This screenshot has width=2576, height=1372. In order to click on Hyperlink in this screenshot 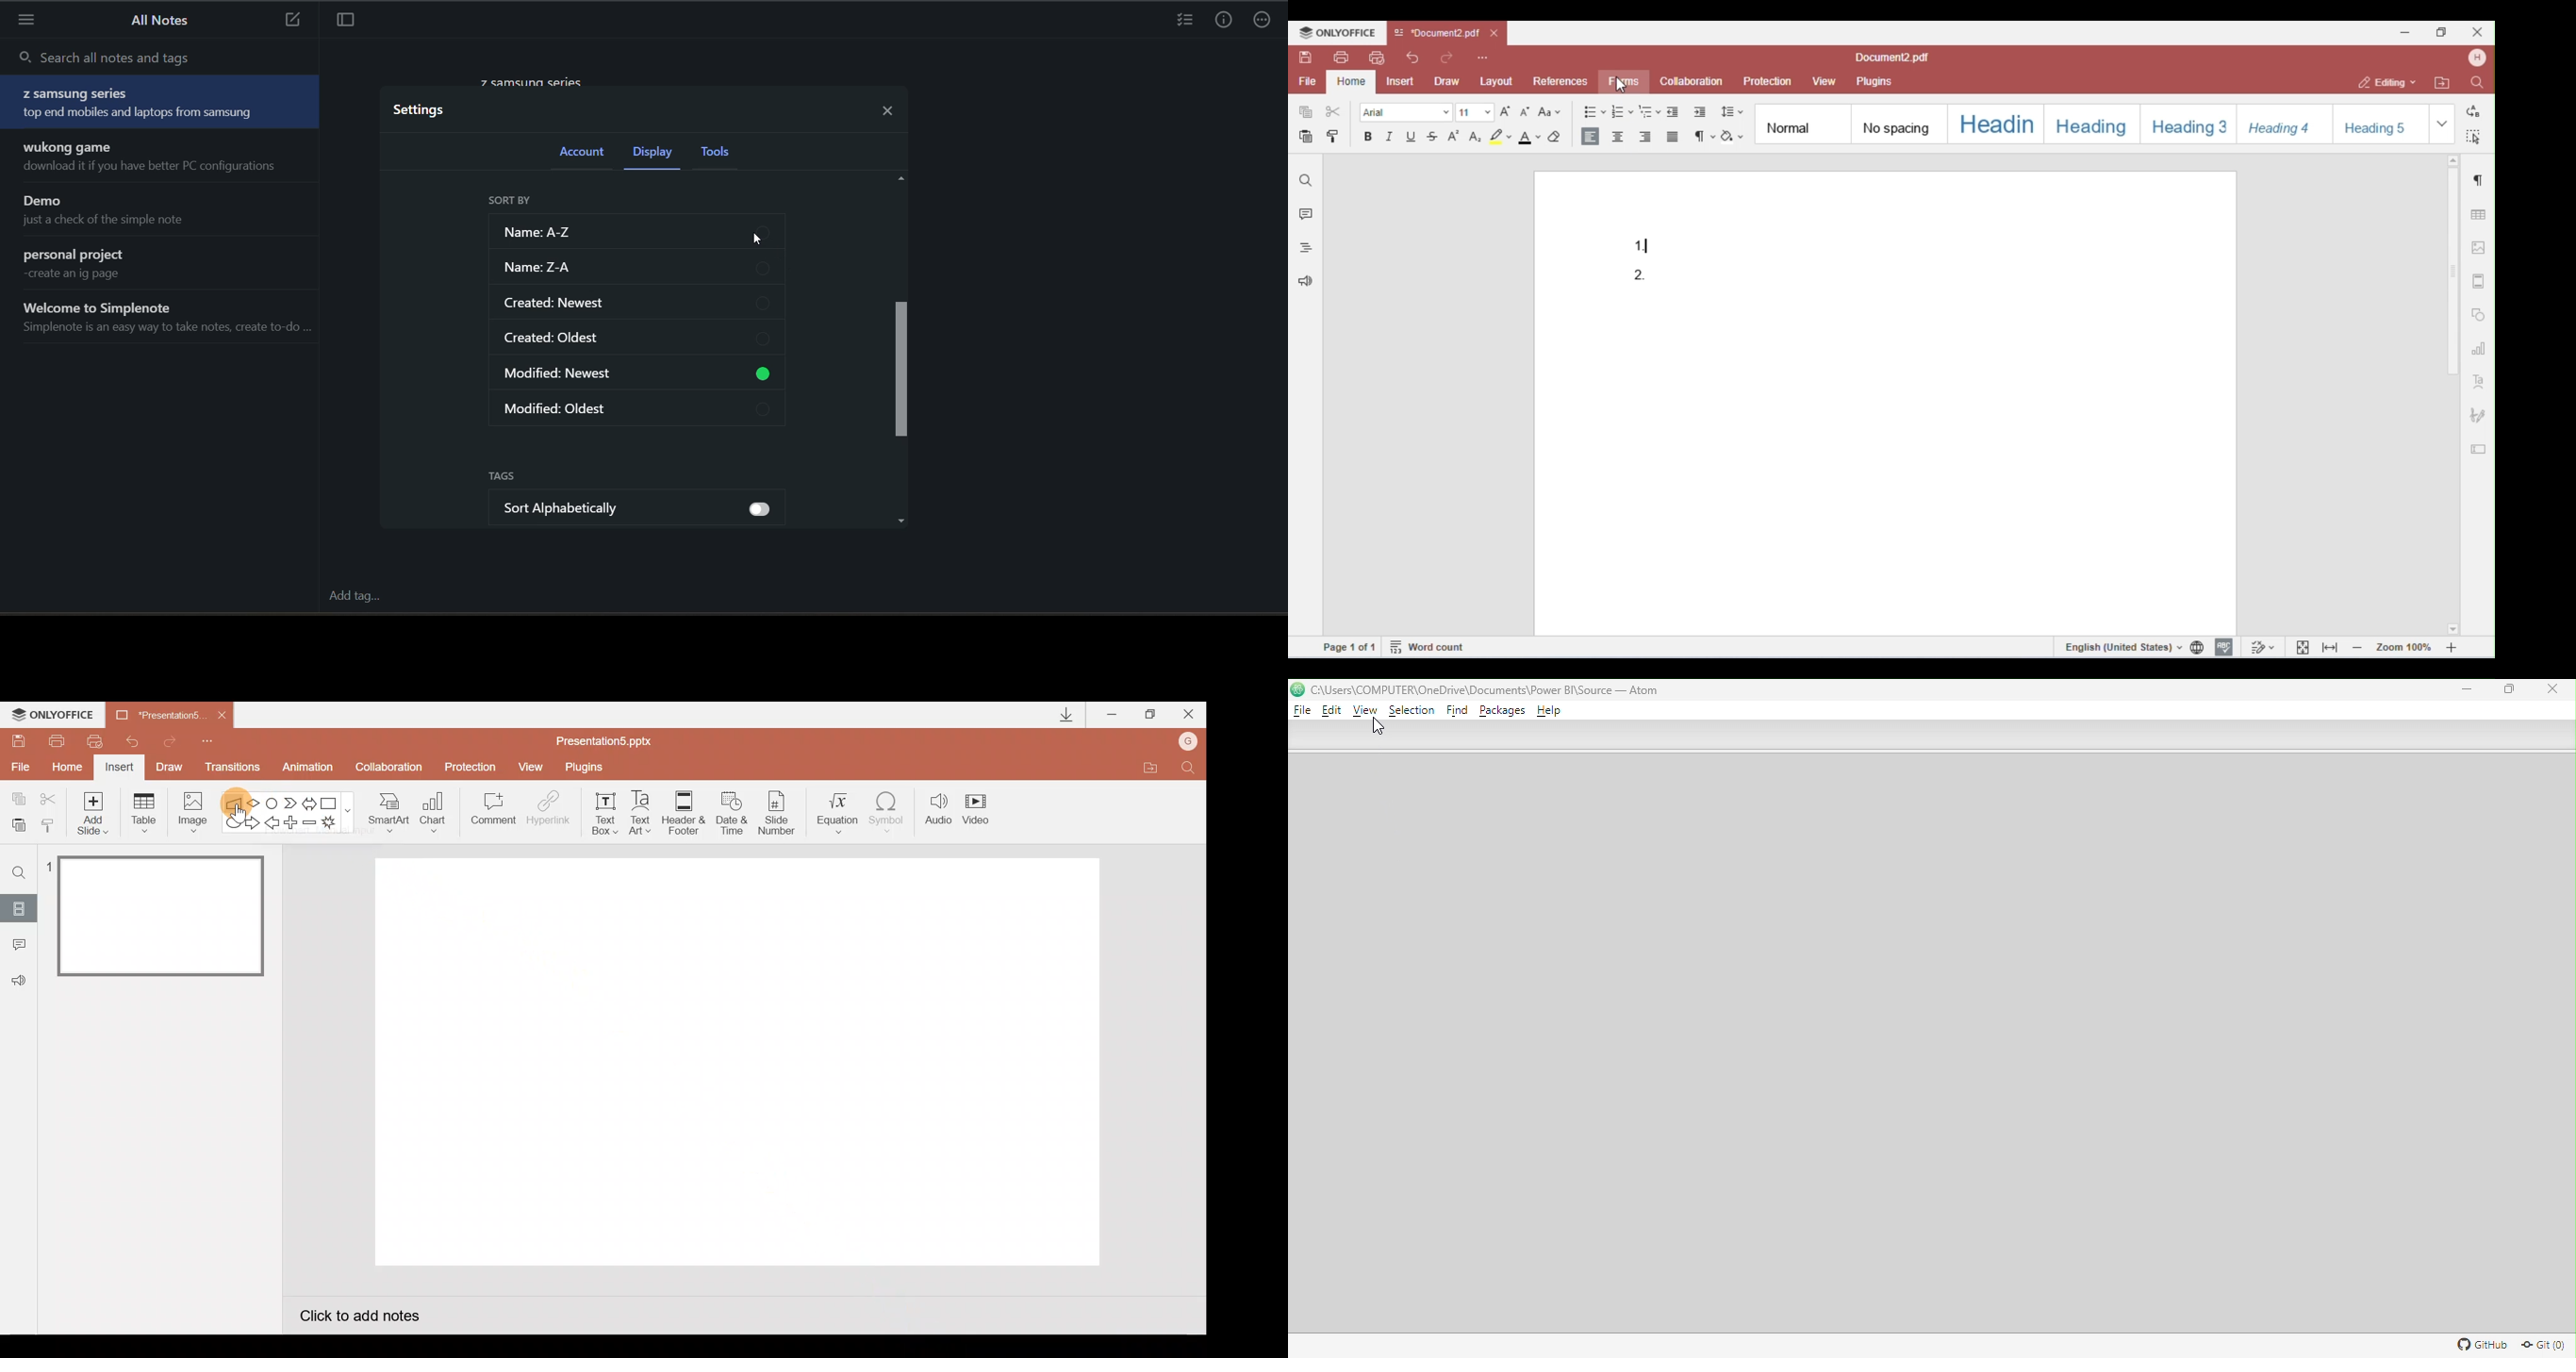, I will do `click(549, 812)`.